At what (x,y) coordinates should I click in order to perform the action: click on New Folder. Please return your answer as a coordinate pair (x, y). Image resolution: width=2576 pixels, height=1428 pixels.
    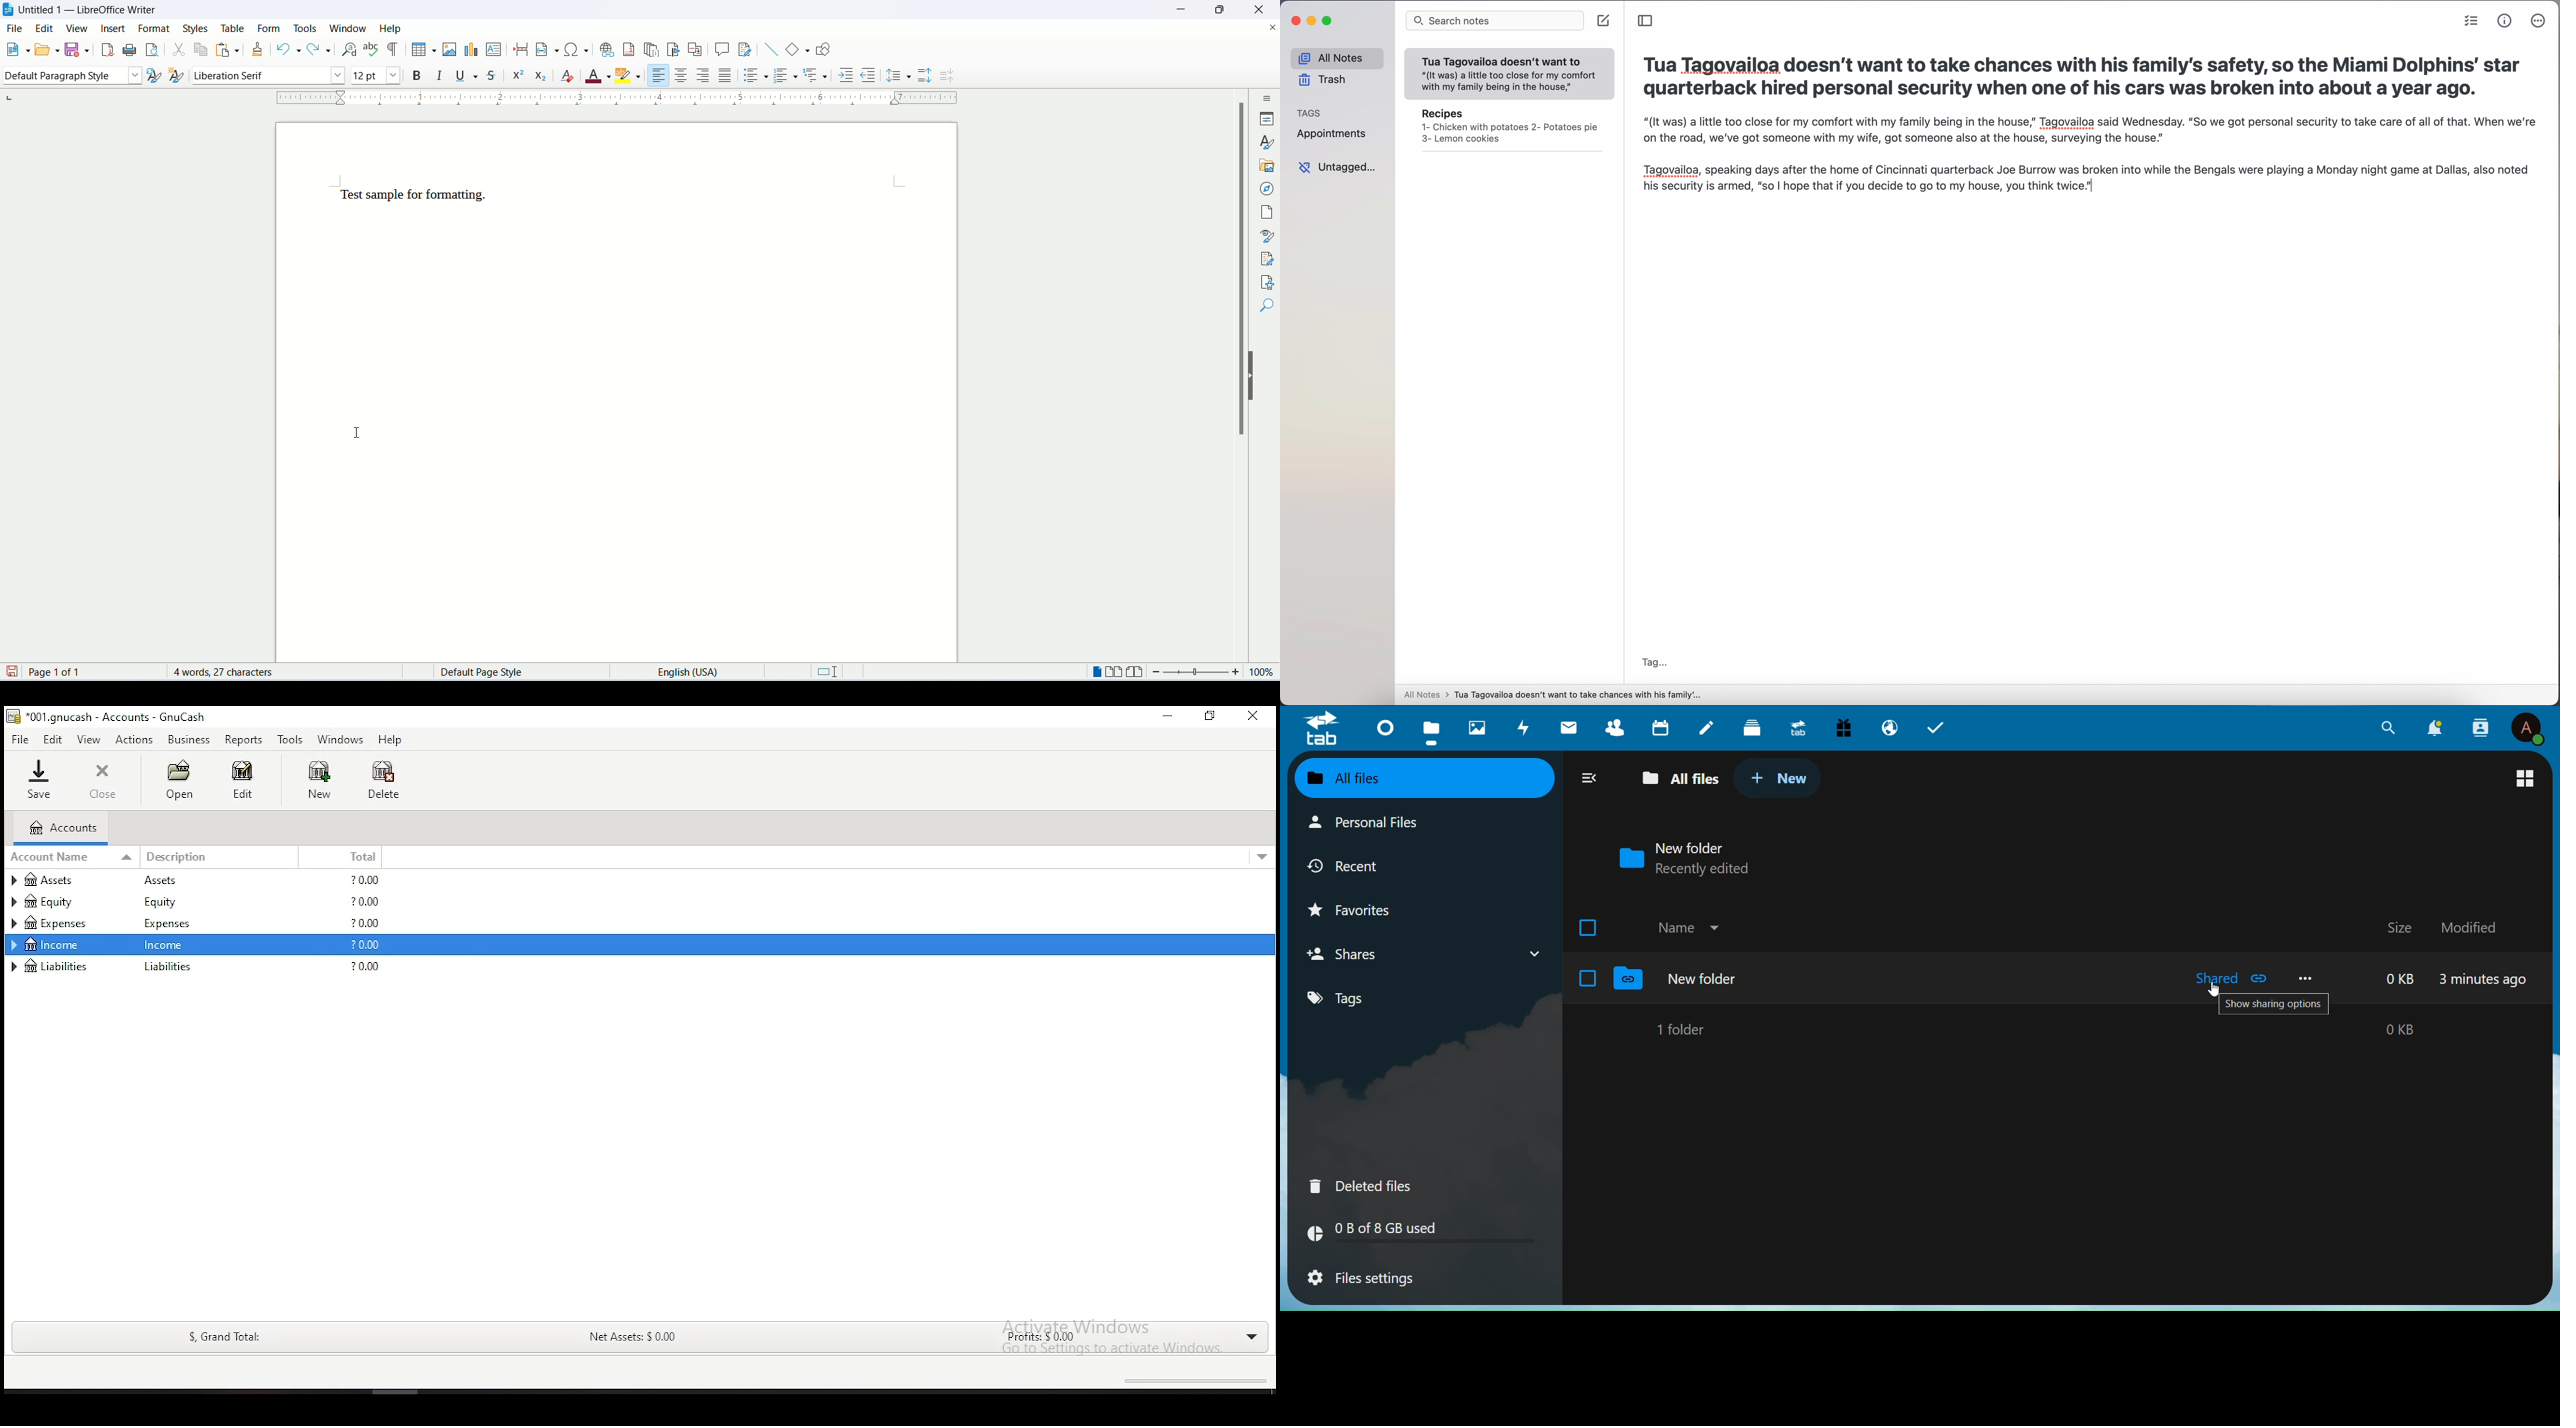
    Looking at the image, I should click on (1693, 847).